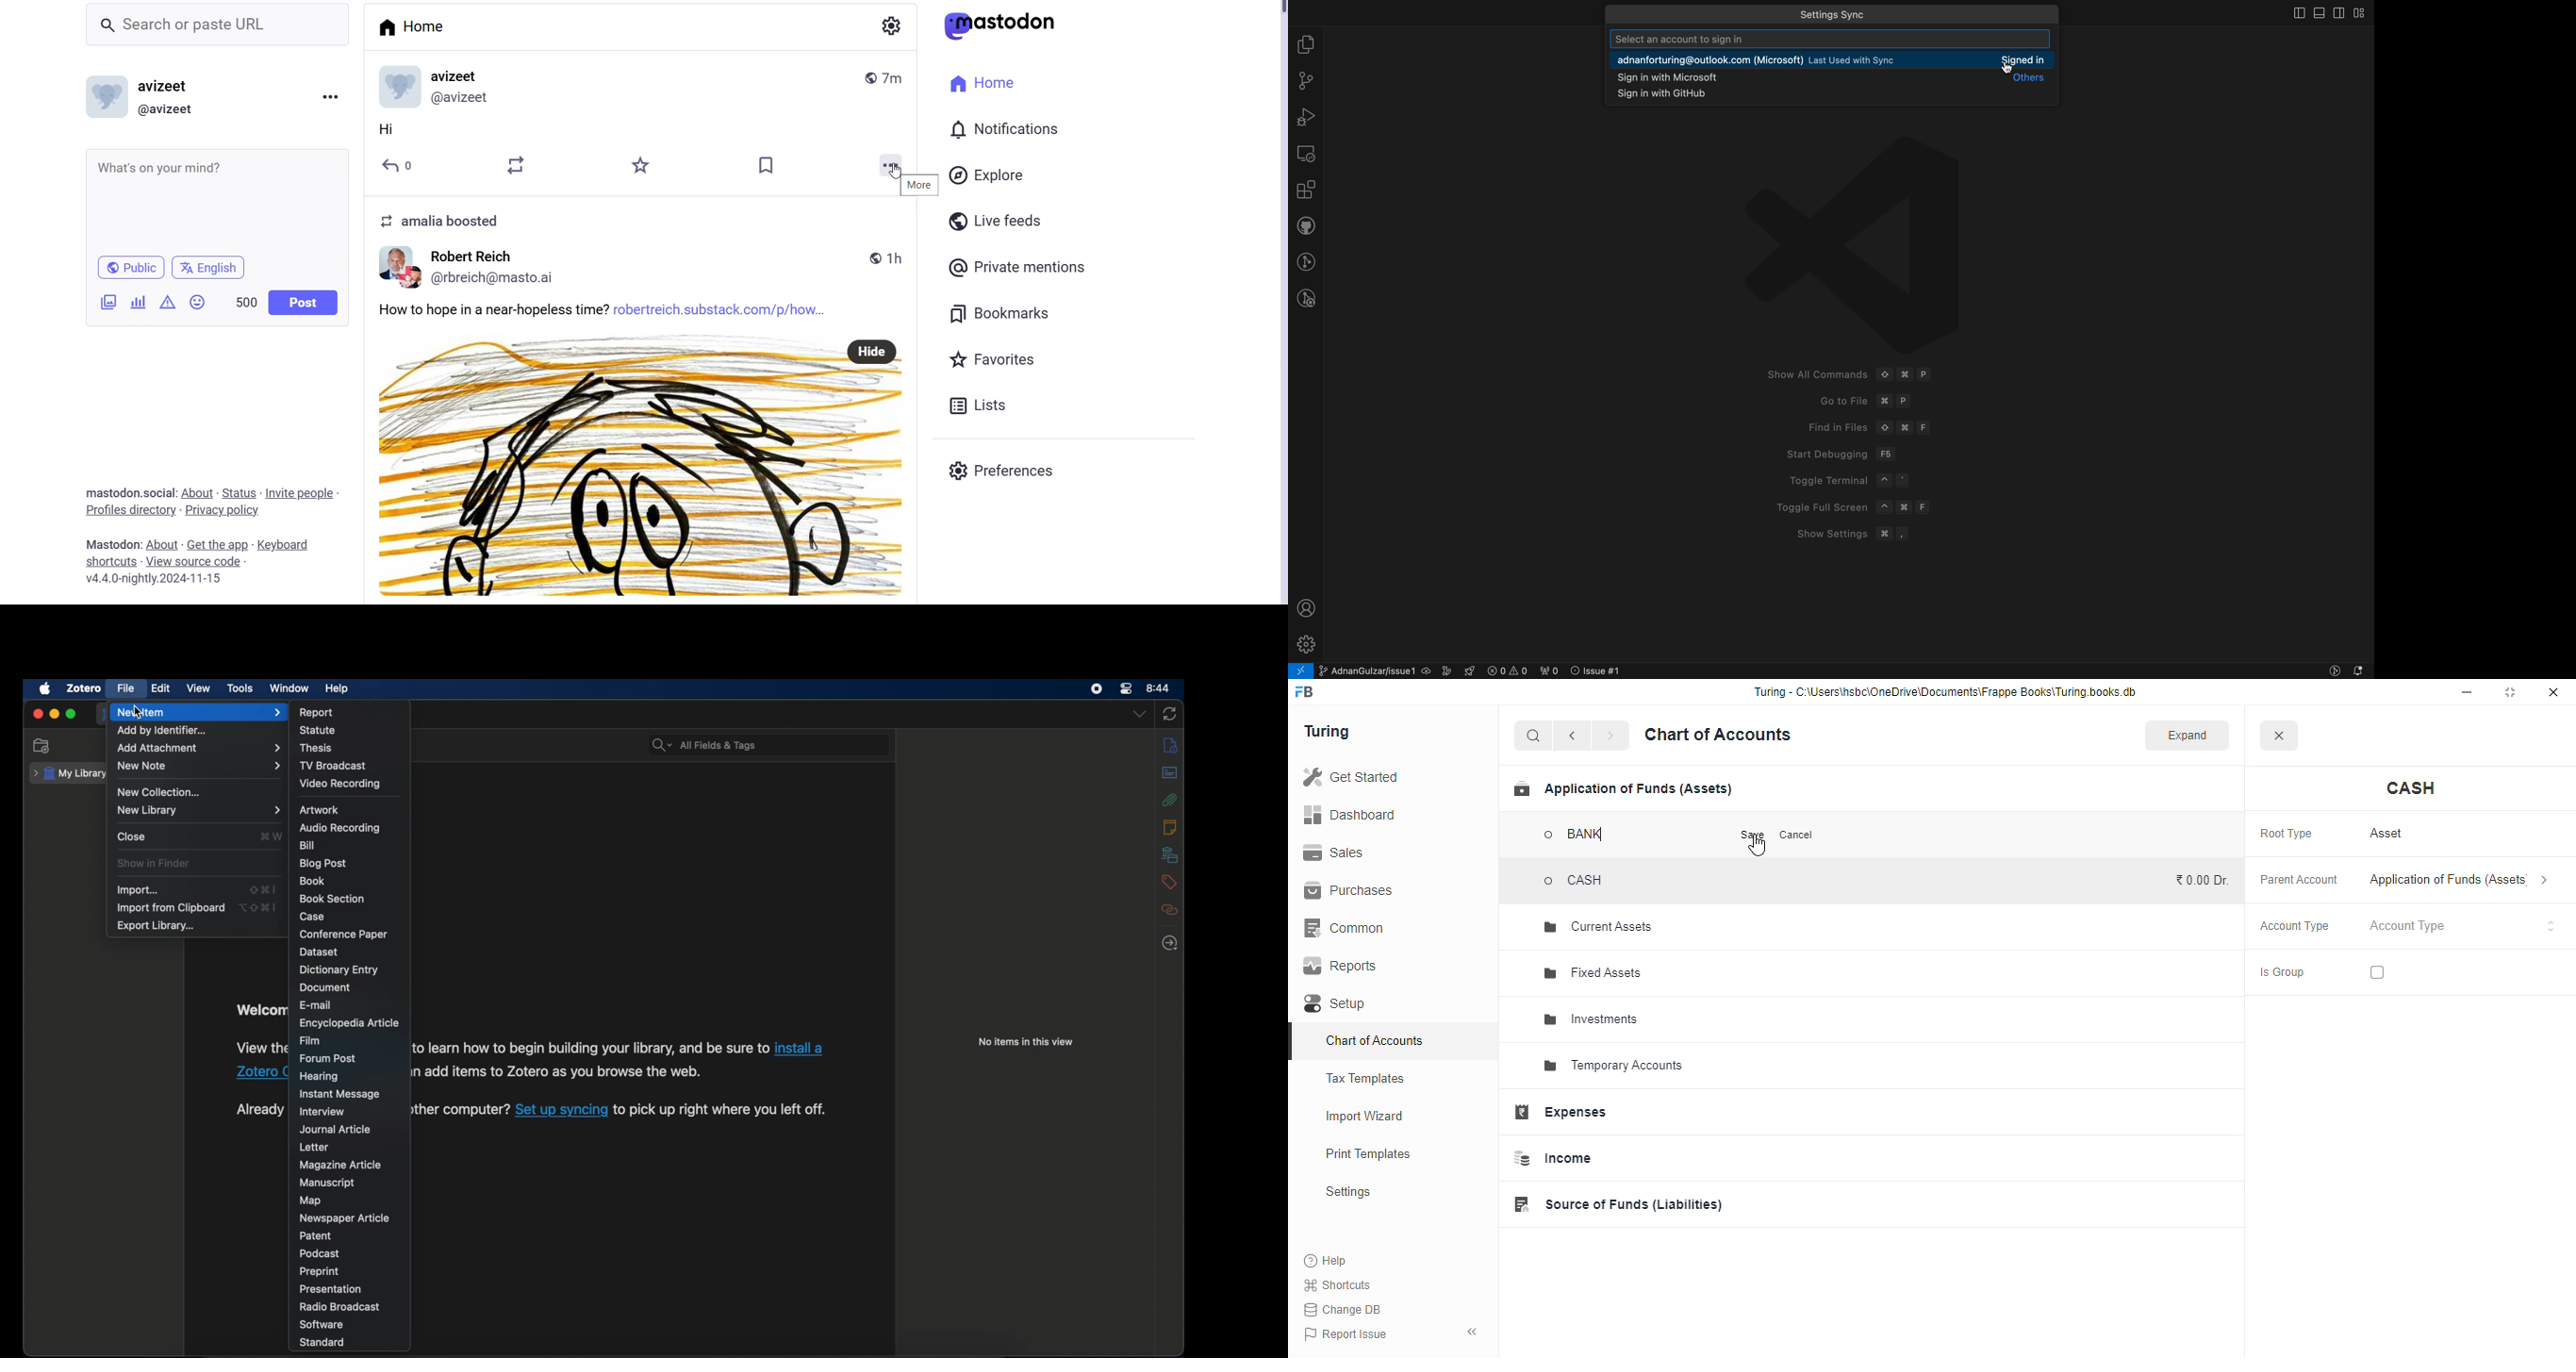  What do you see at coordinates (72, 715) in the screenshot?
I see `maximize` at bounding box center [72, 715].